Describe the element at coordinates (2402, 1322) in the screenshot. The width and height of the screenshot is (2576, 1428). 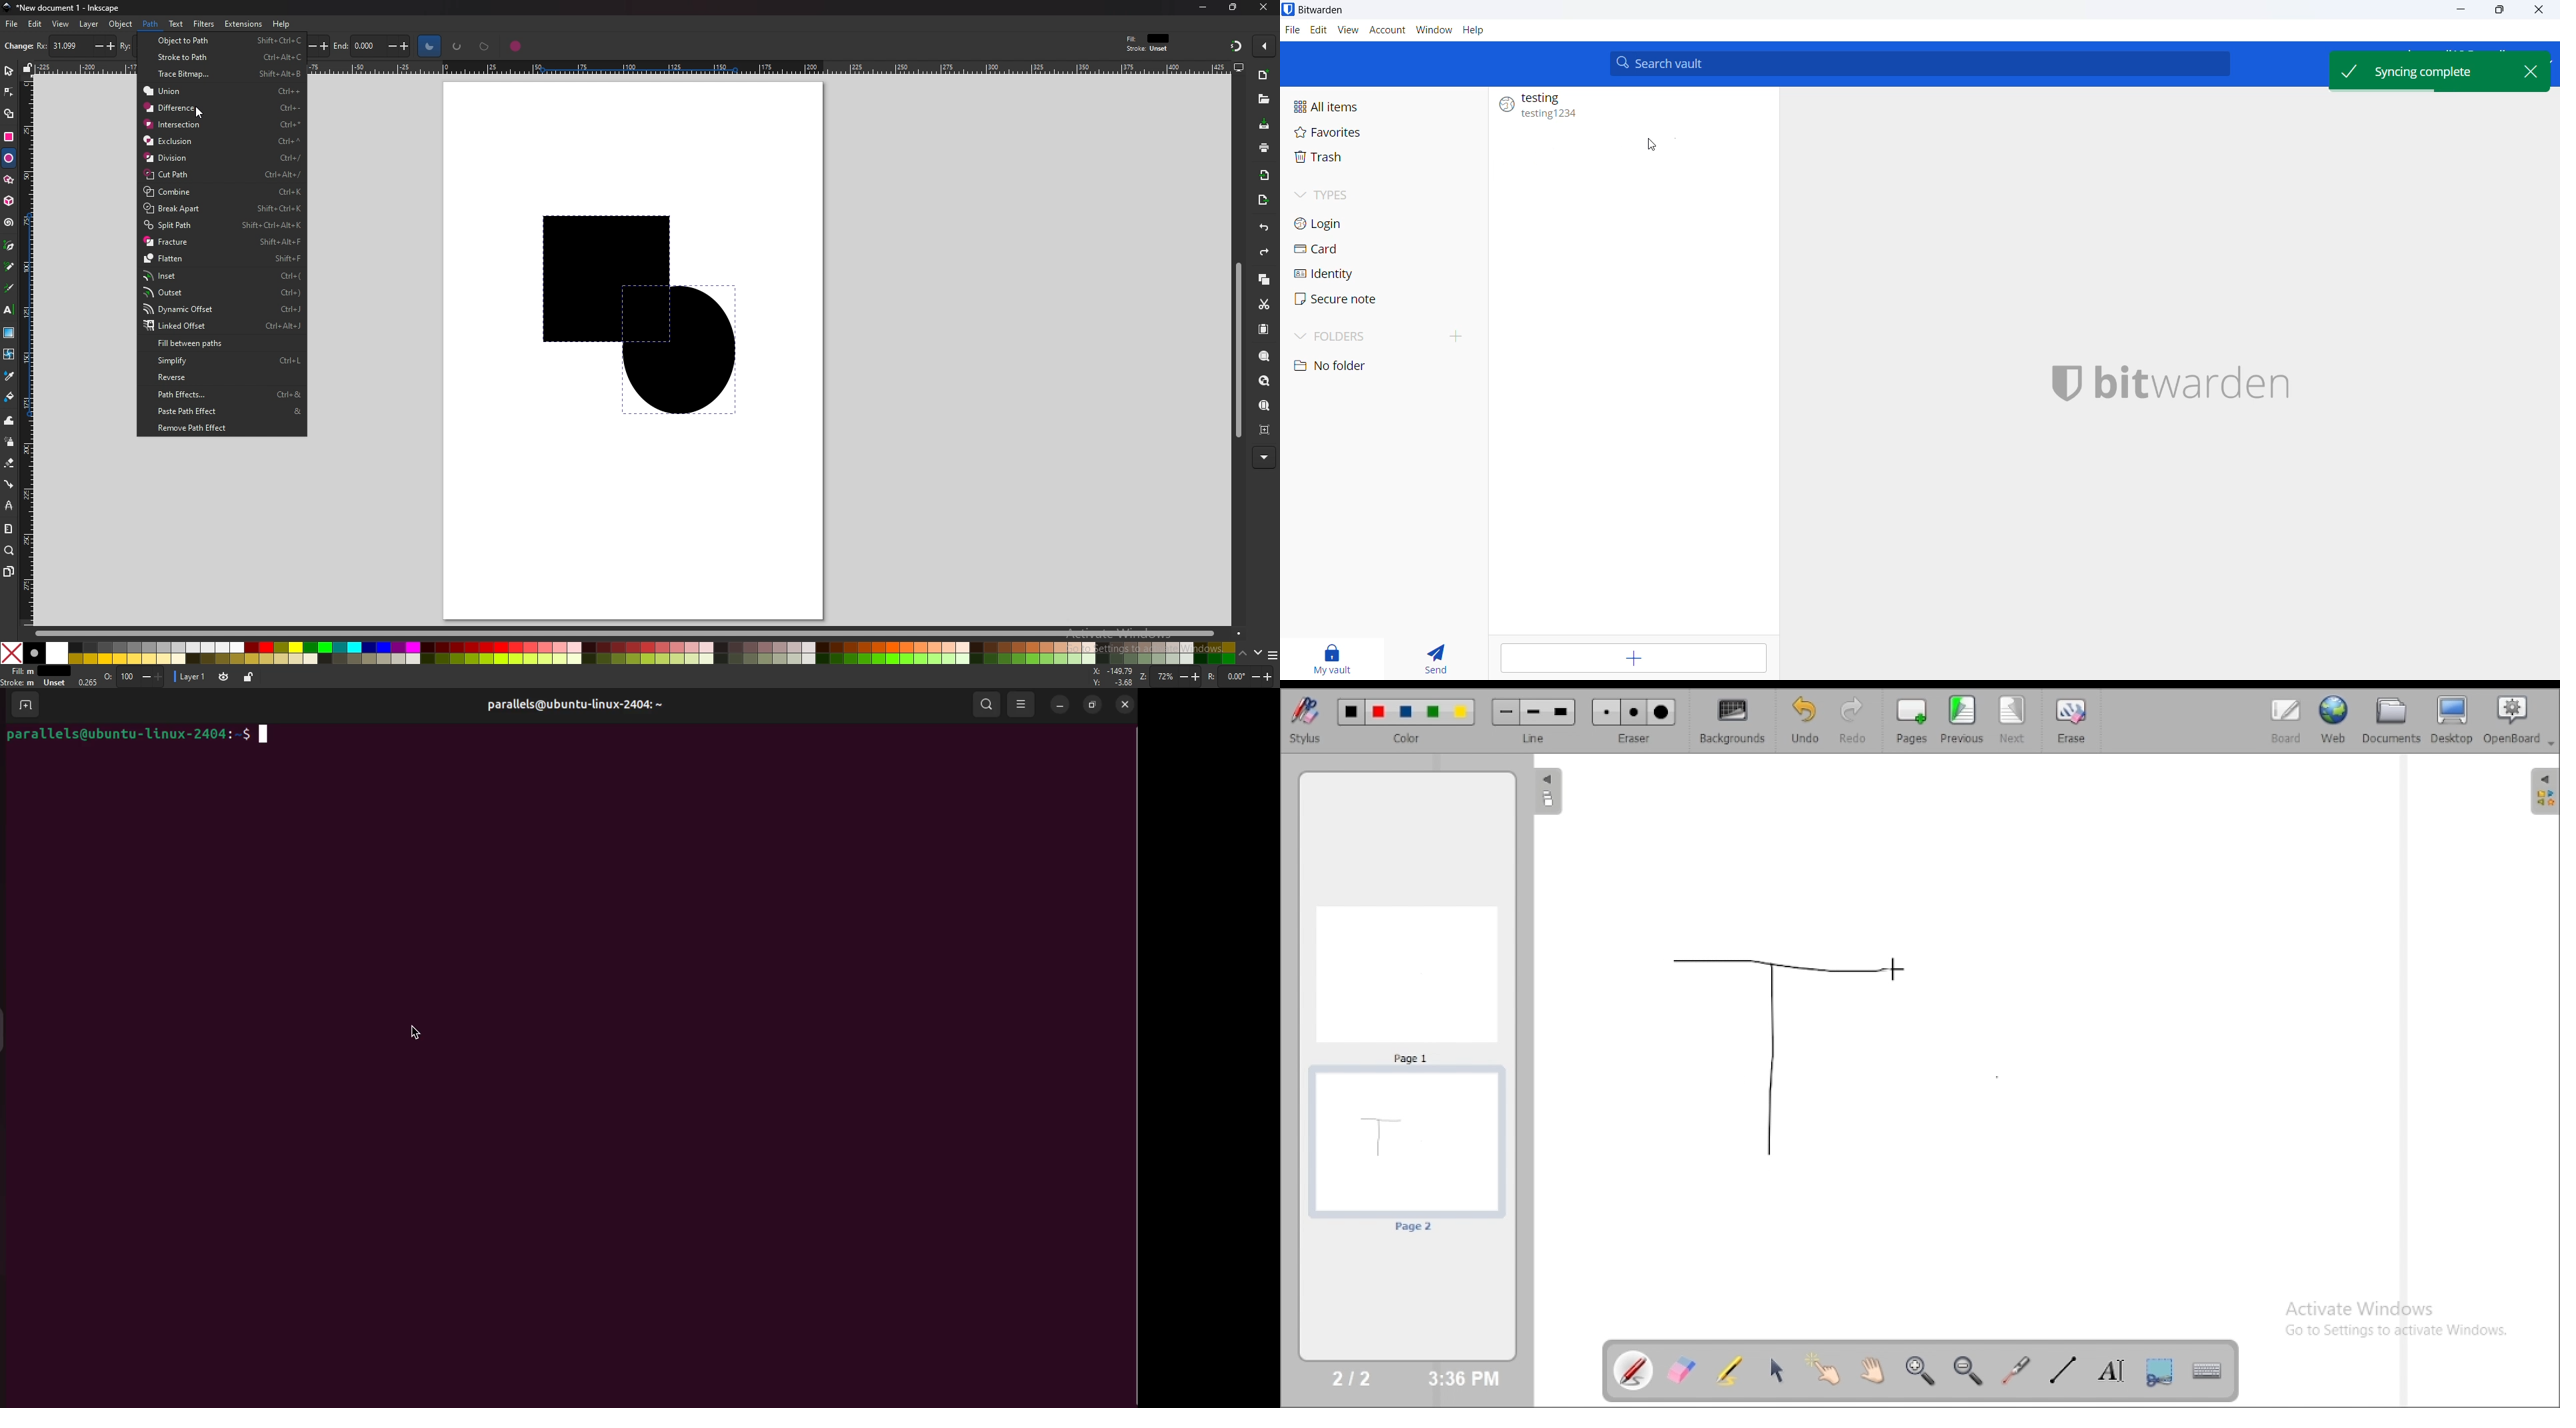
I see `Activate Windows
Go to Settings to activate Windows.` at that location.